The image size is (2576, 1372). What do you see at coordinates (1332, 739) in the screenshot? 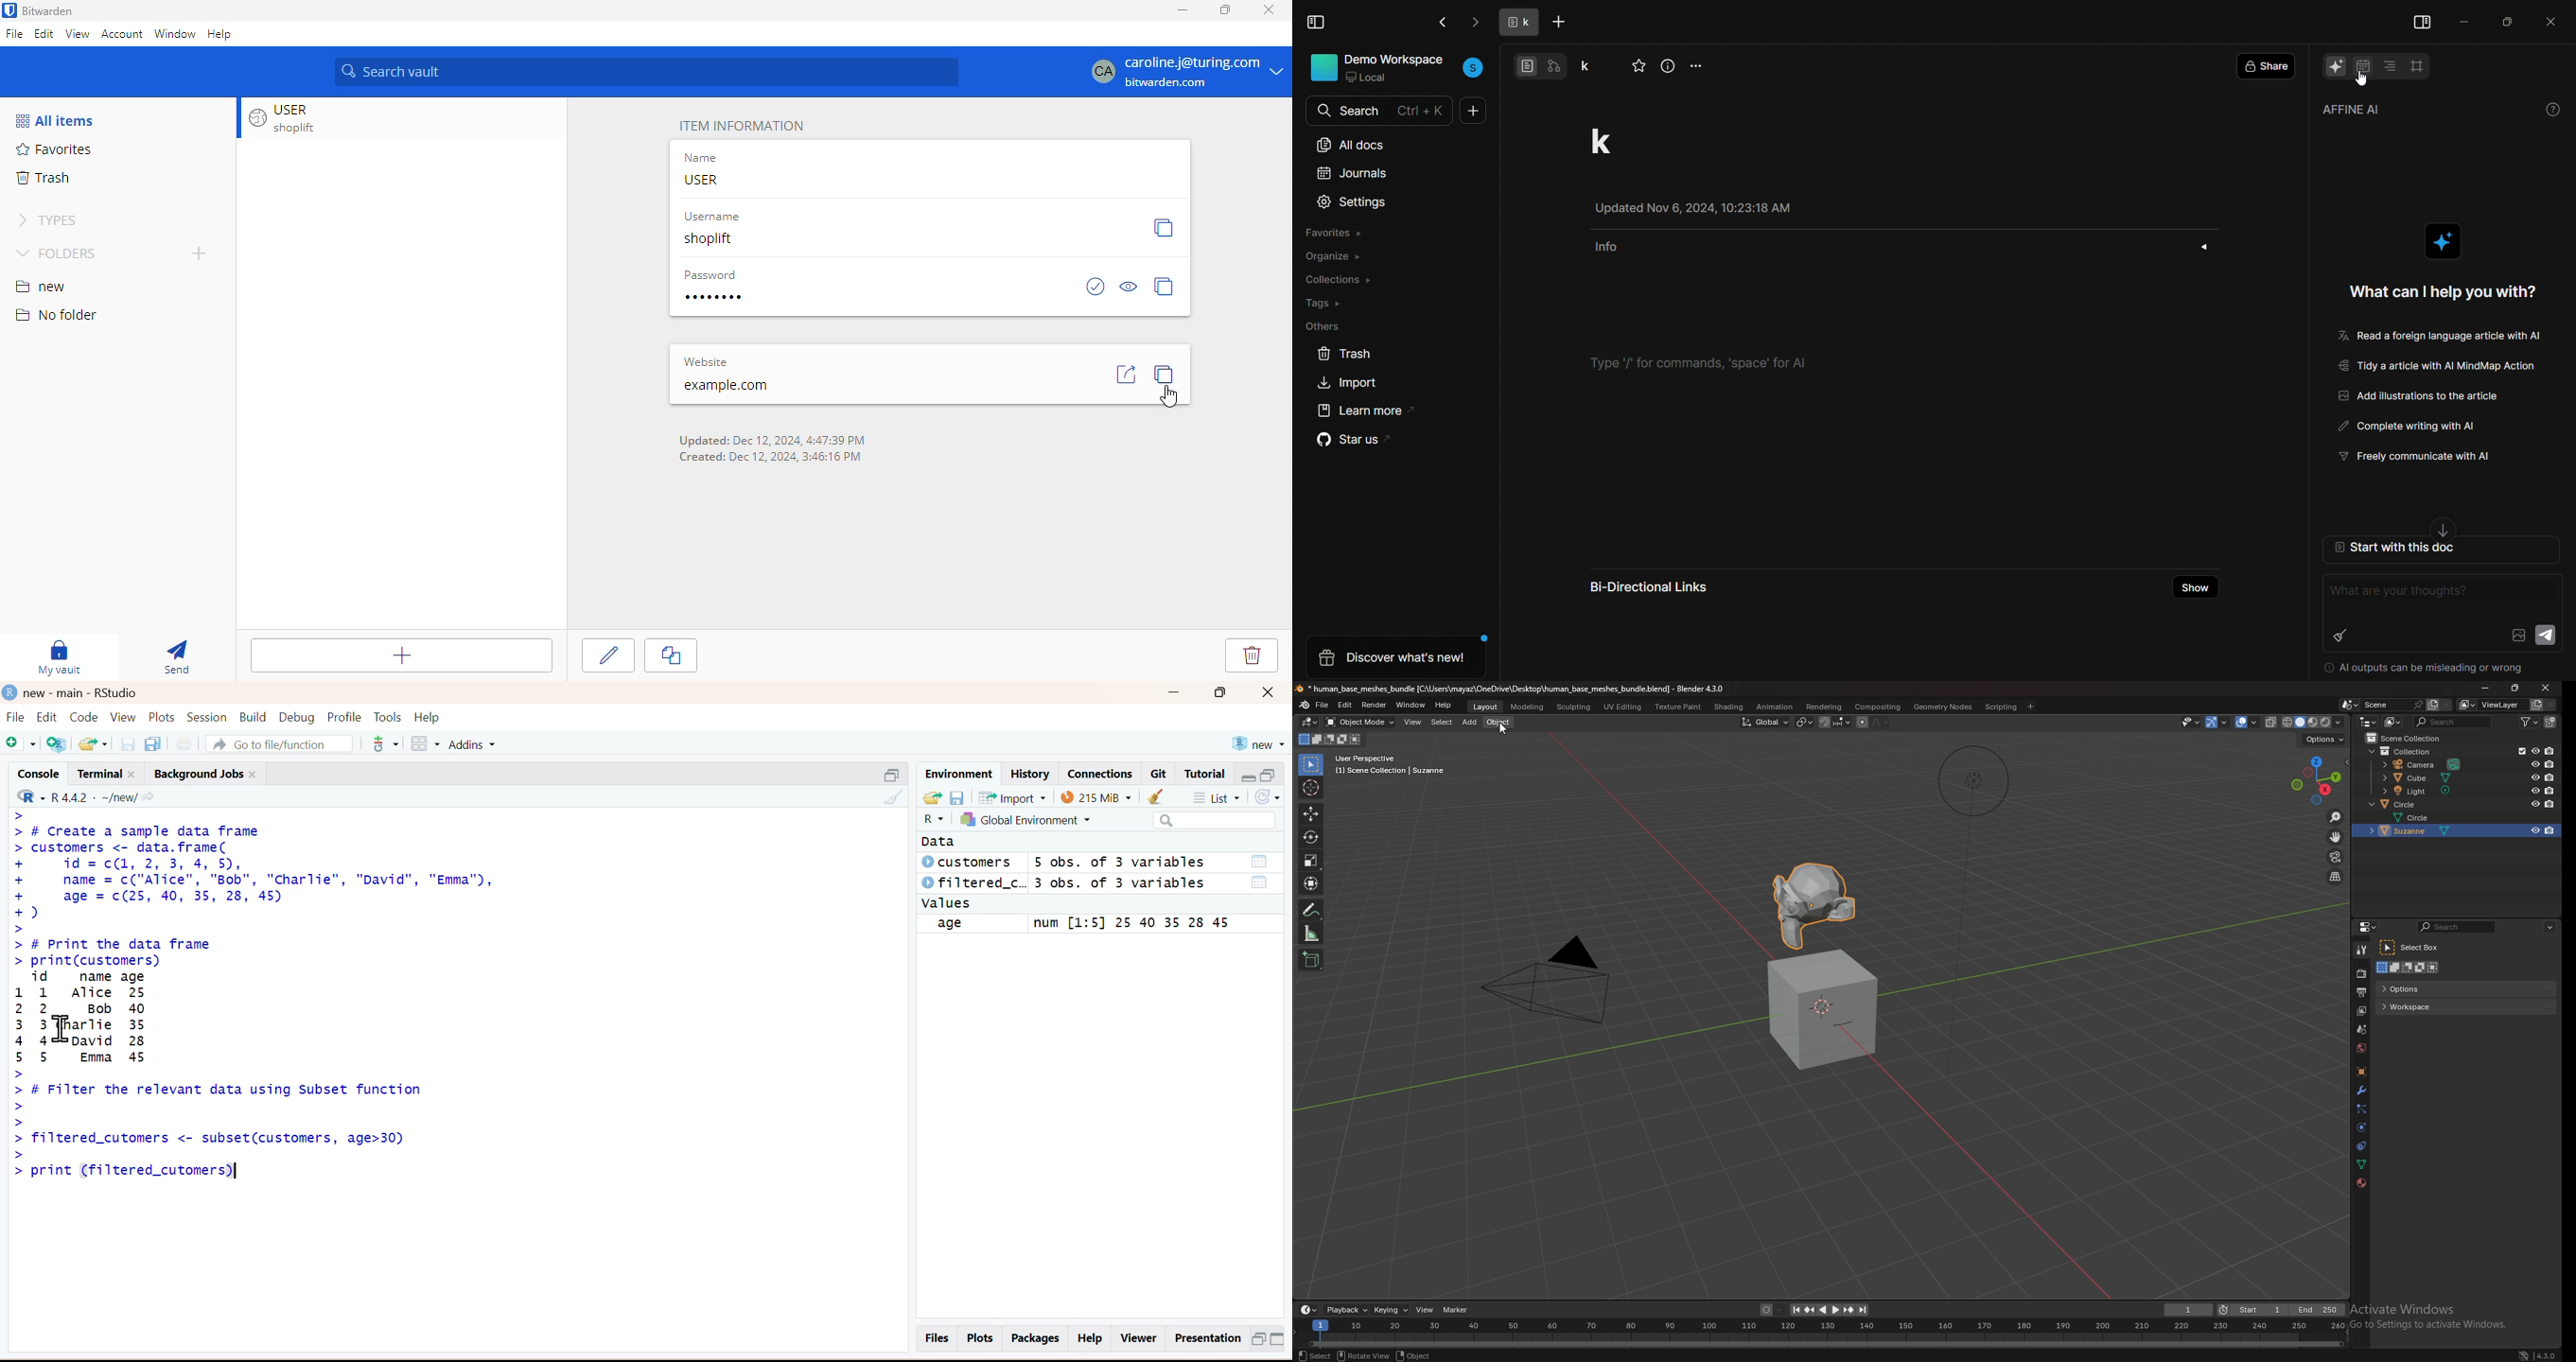
I see `mode` at bounding box center [1332, 739].